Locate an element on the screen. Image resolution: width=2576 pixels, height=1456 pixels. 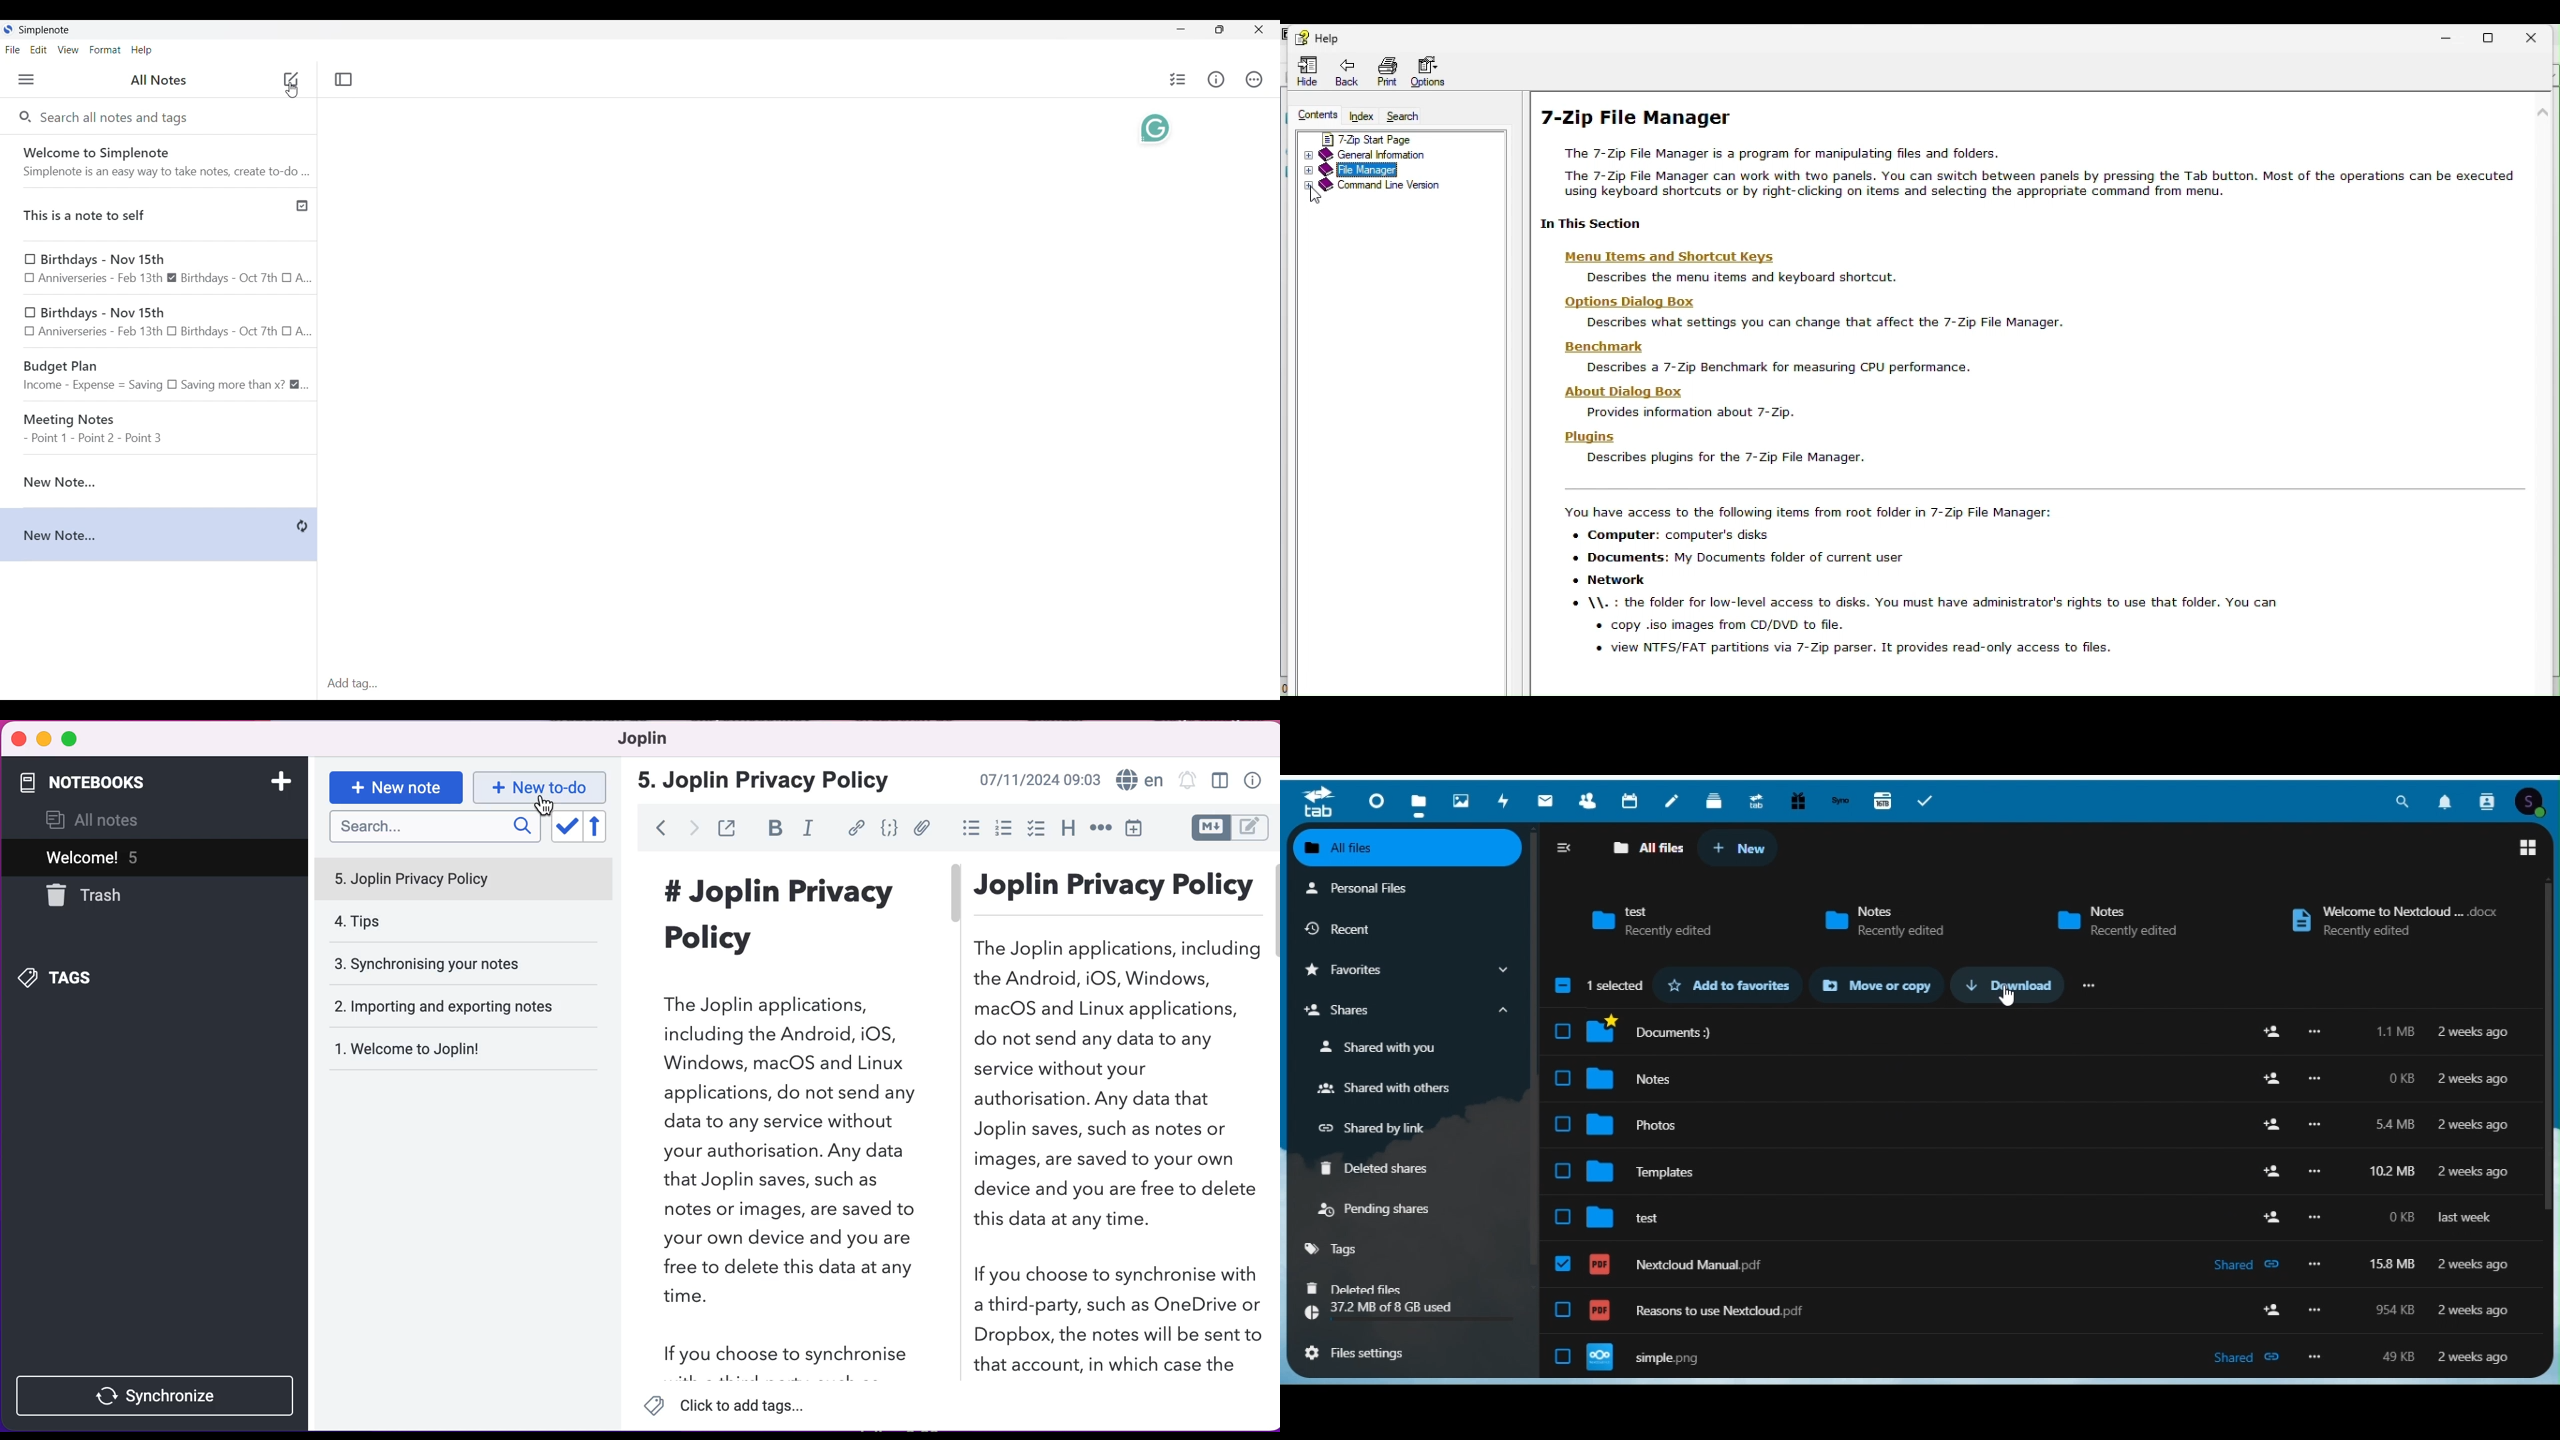
text is located at coordinates (2039, 1221).